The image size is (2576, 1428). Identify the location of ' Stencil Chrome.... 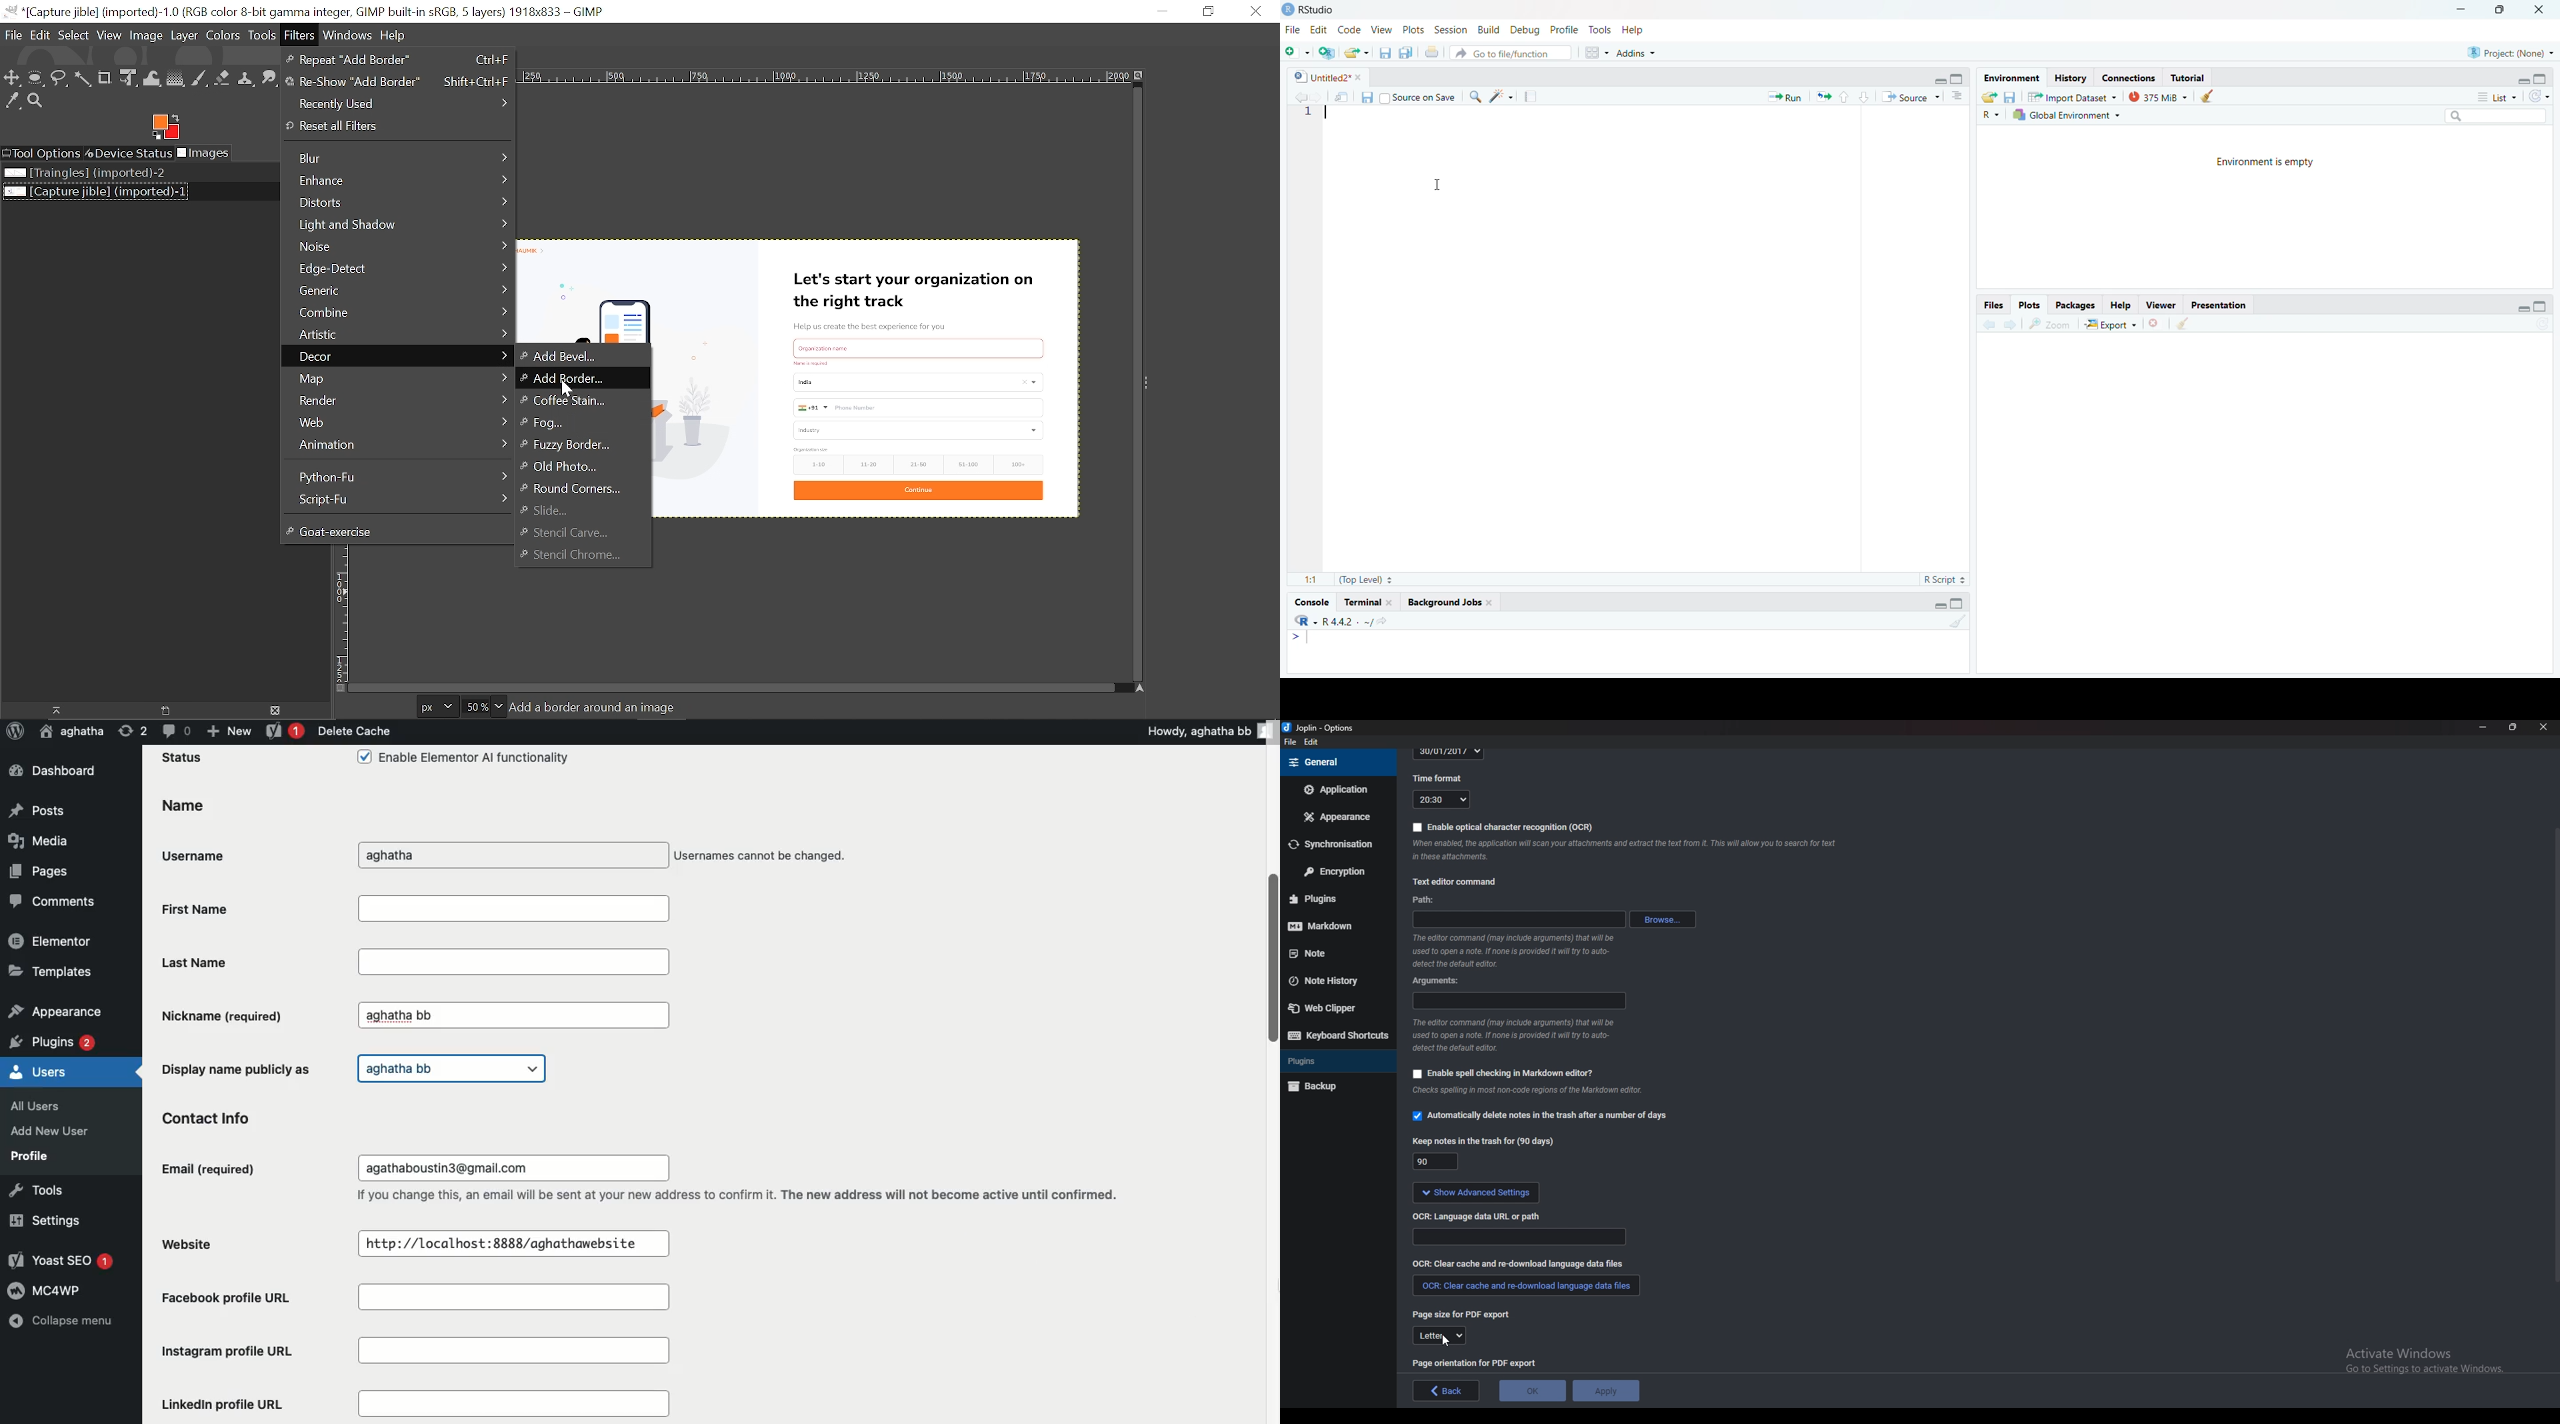
(584, 556).